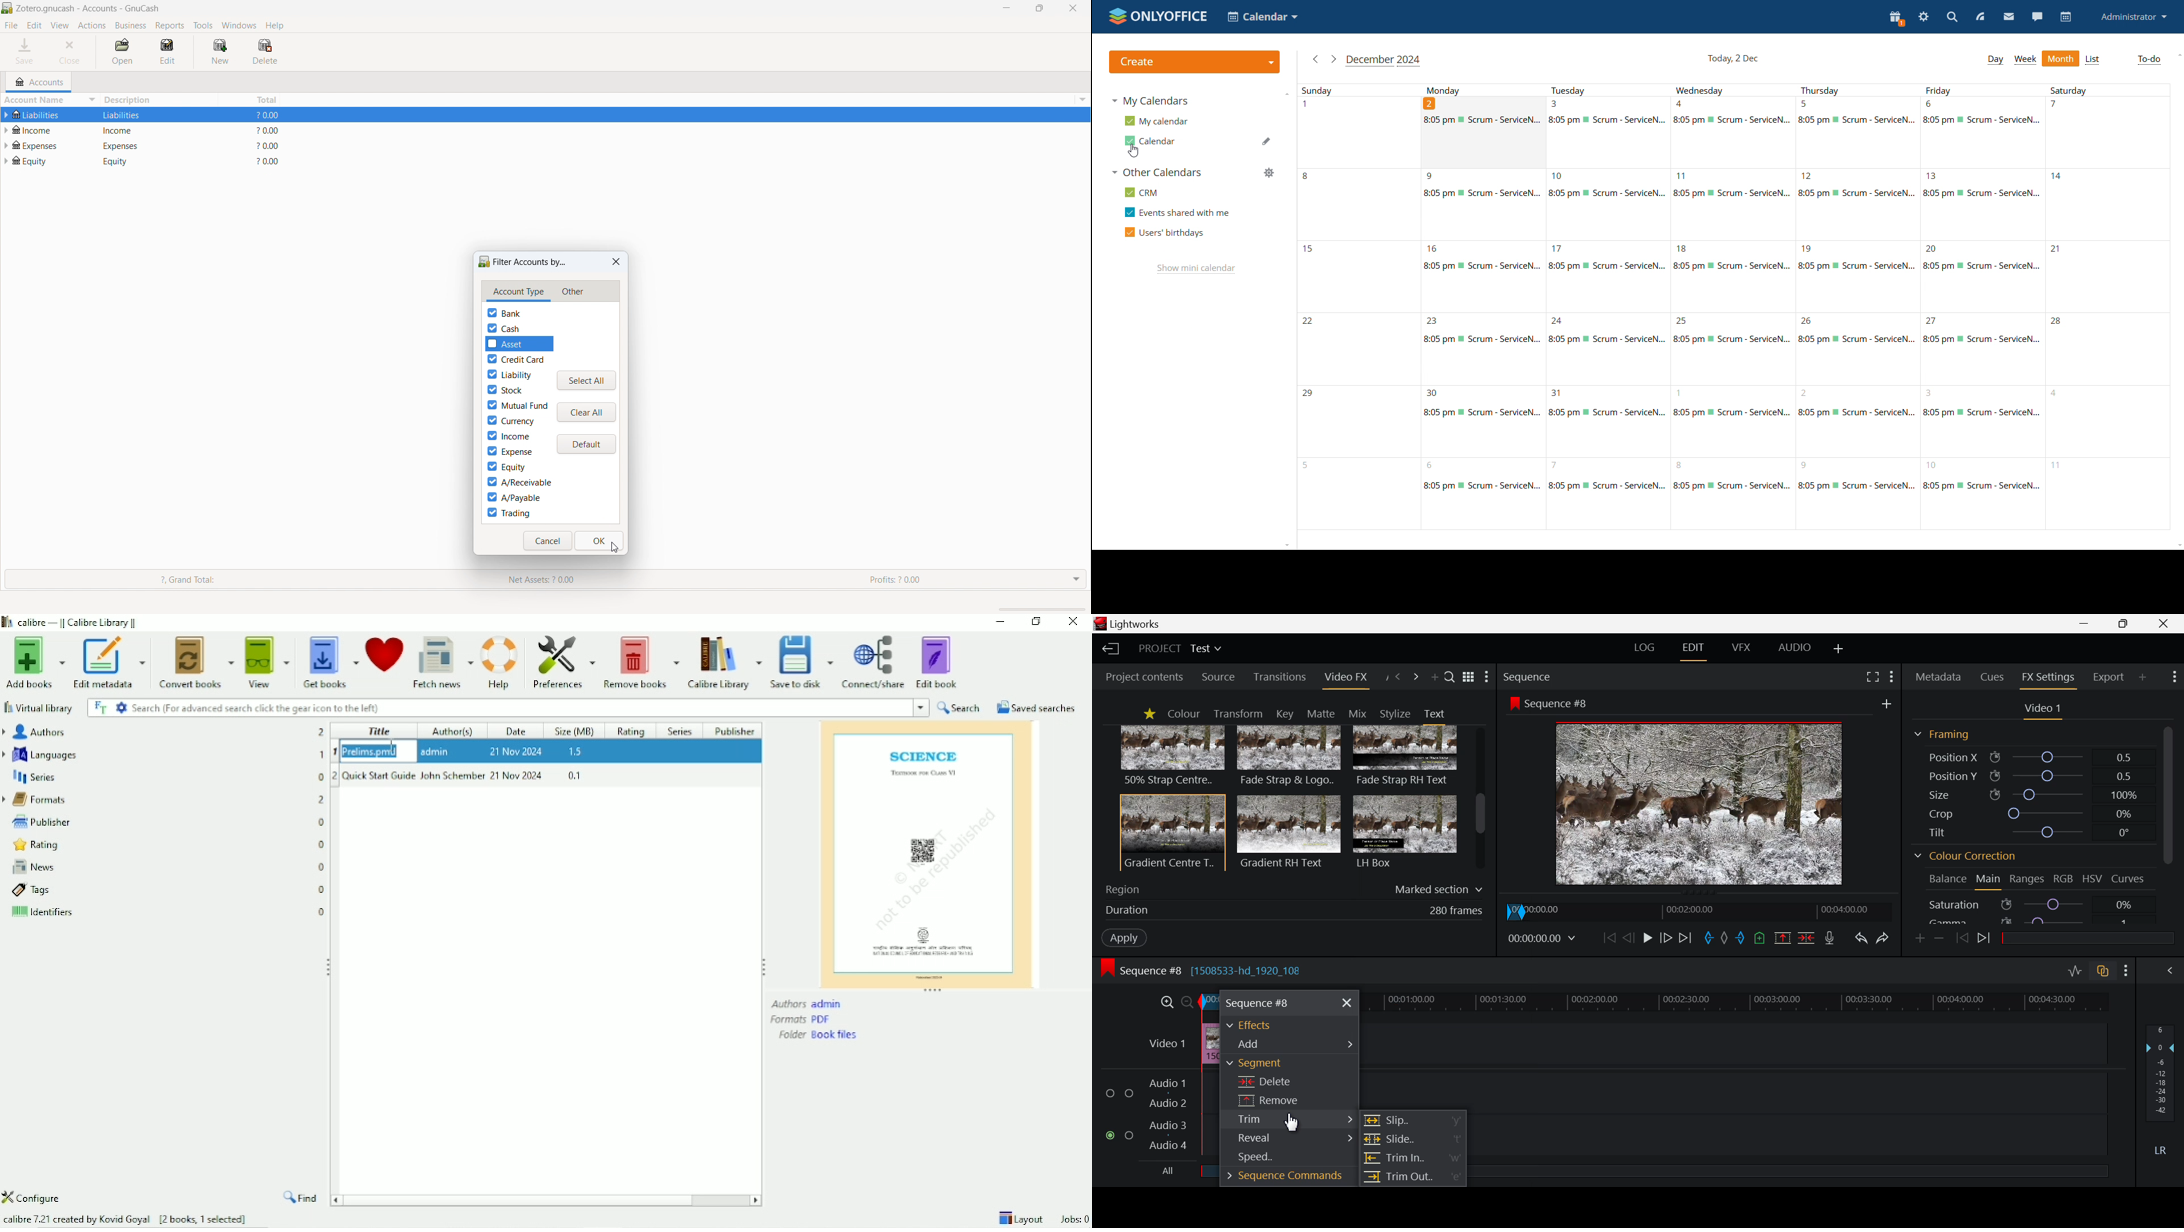  Describe the element at coordinates (802, 662) in the screenshot. I see `Save to disk` at that location.